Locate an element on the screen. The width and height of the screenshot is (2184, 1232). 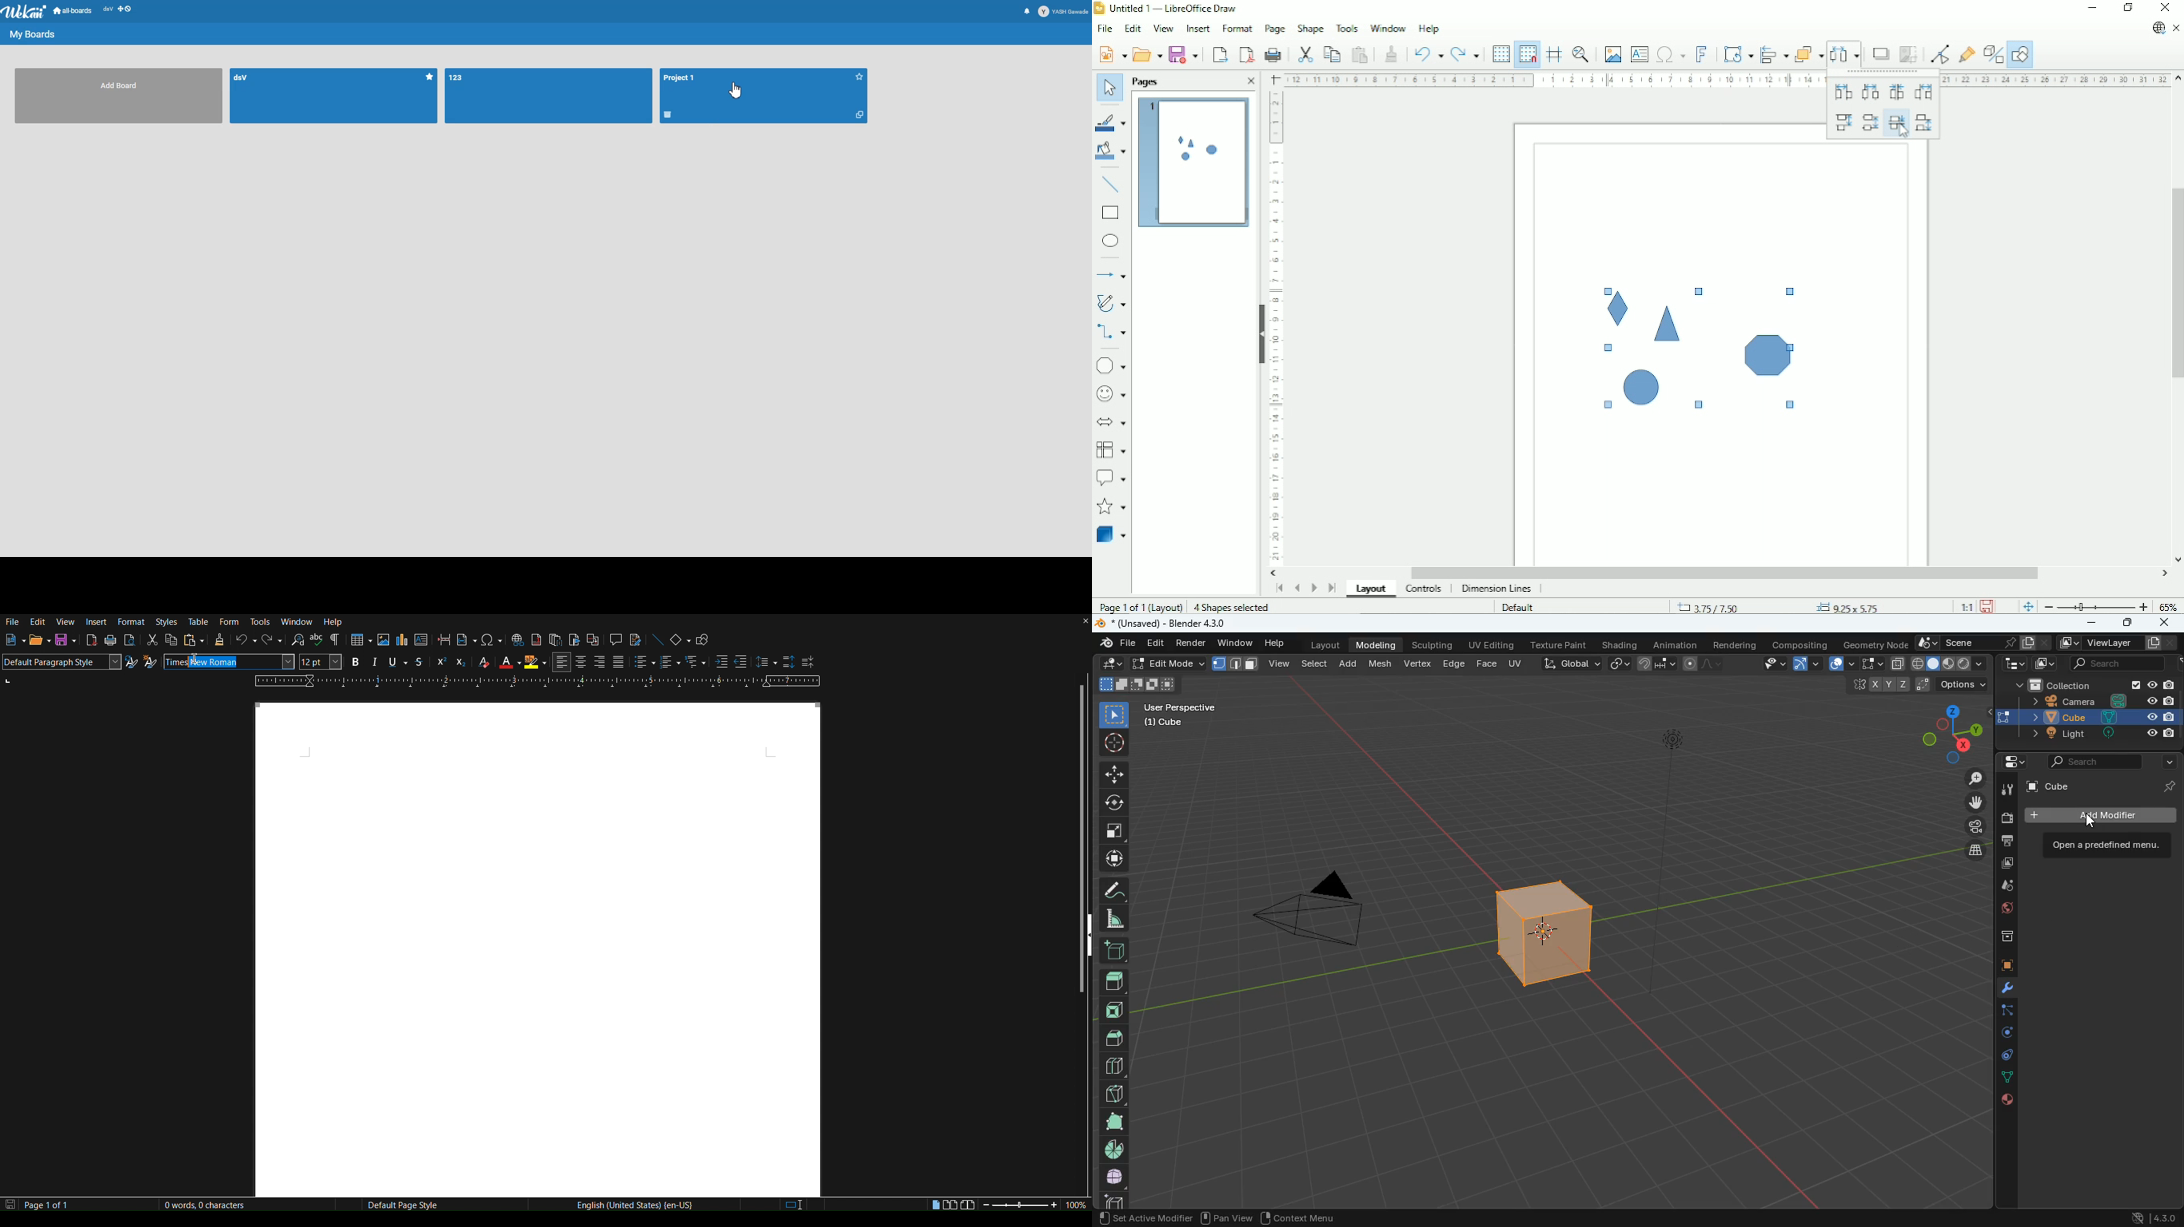
Zoom in is located at coordinates (1051, 1204).